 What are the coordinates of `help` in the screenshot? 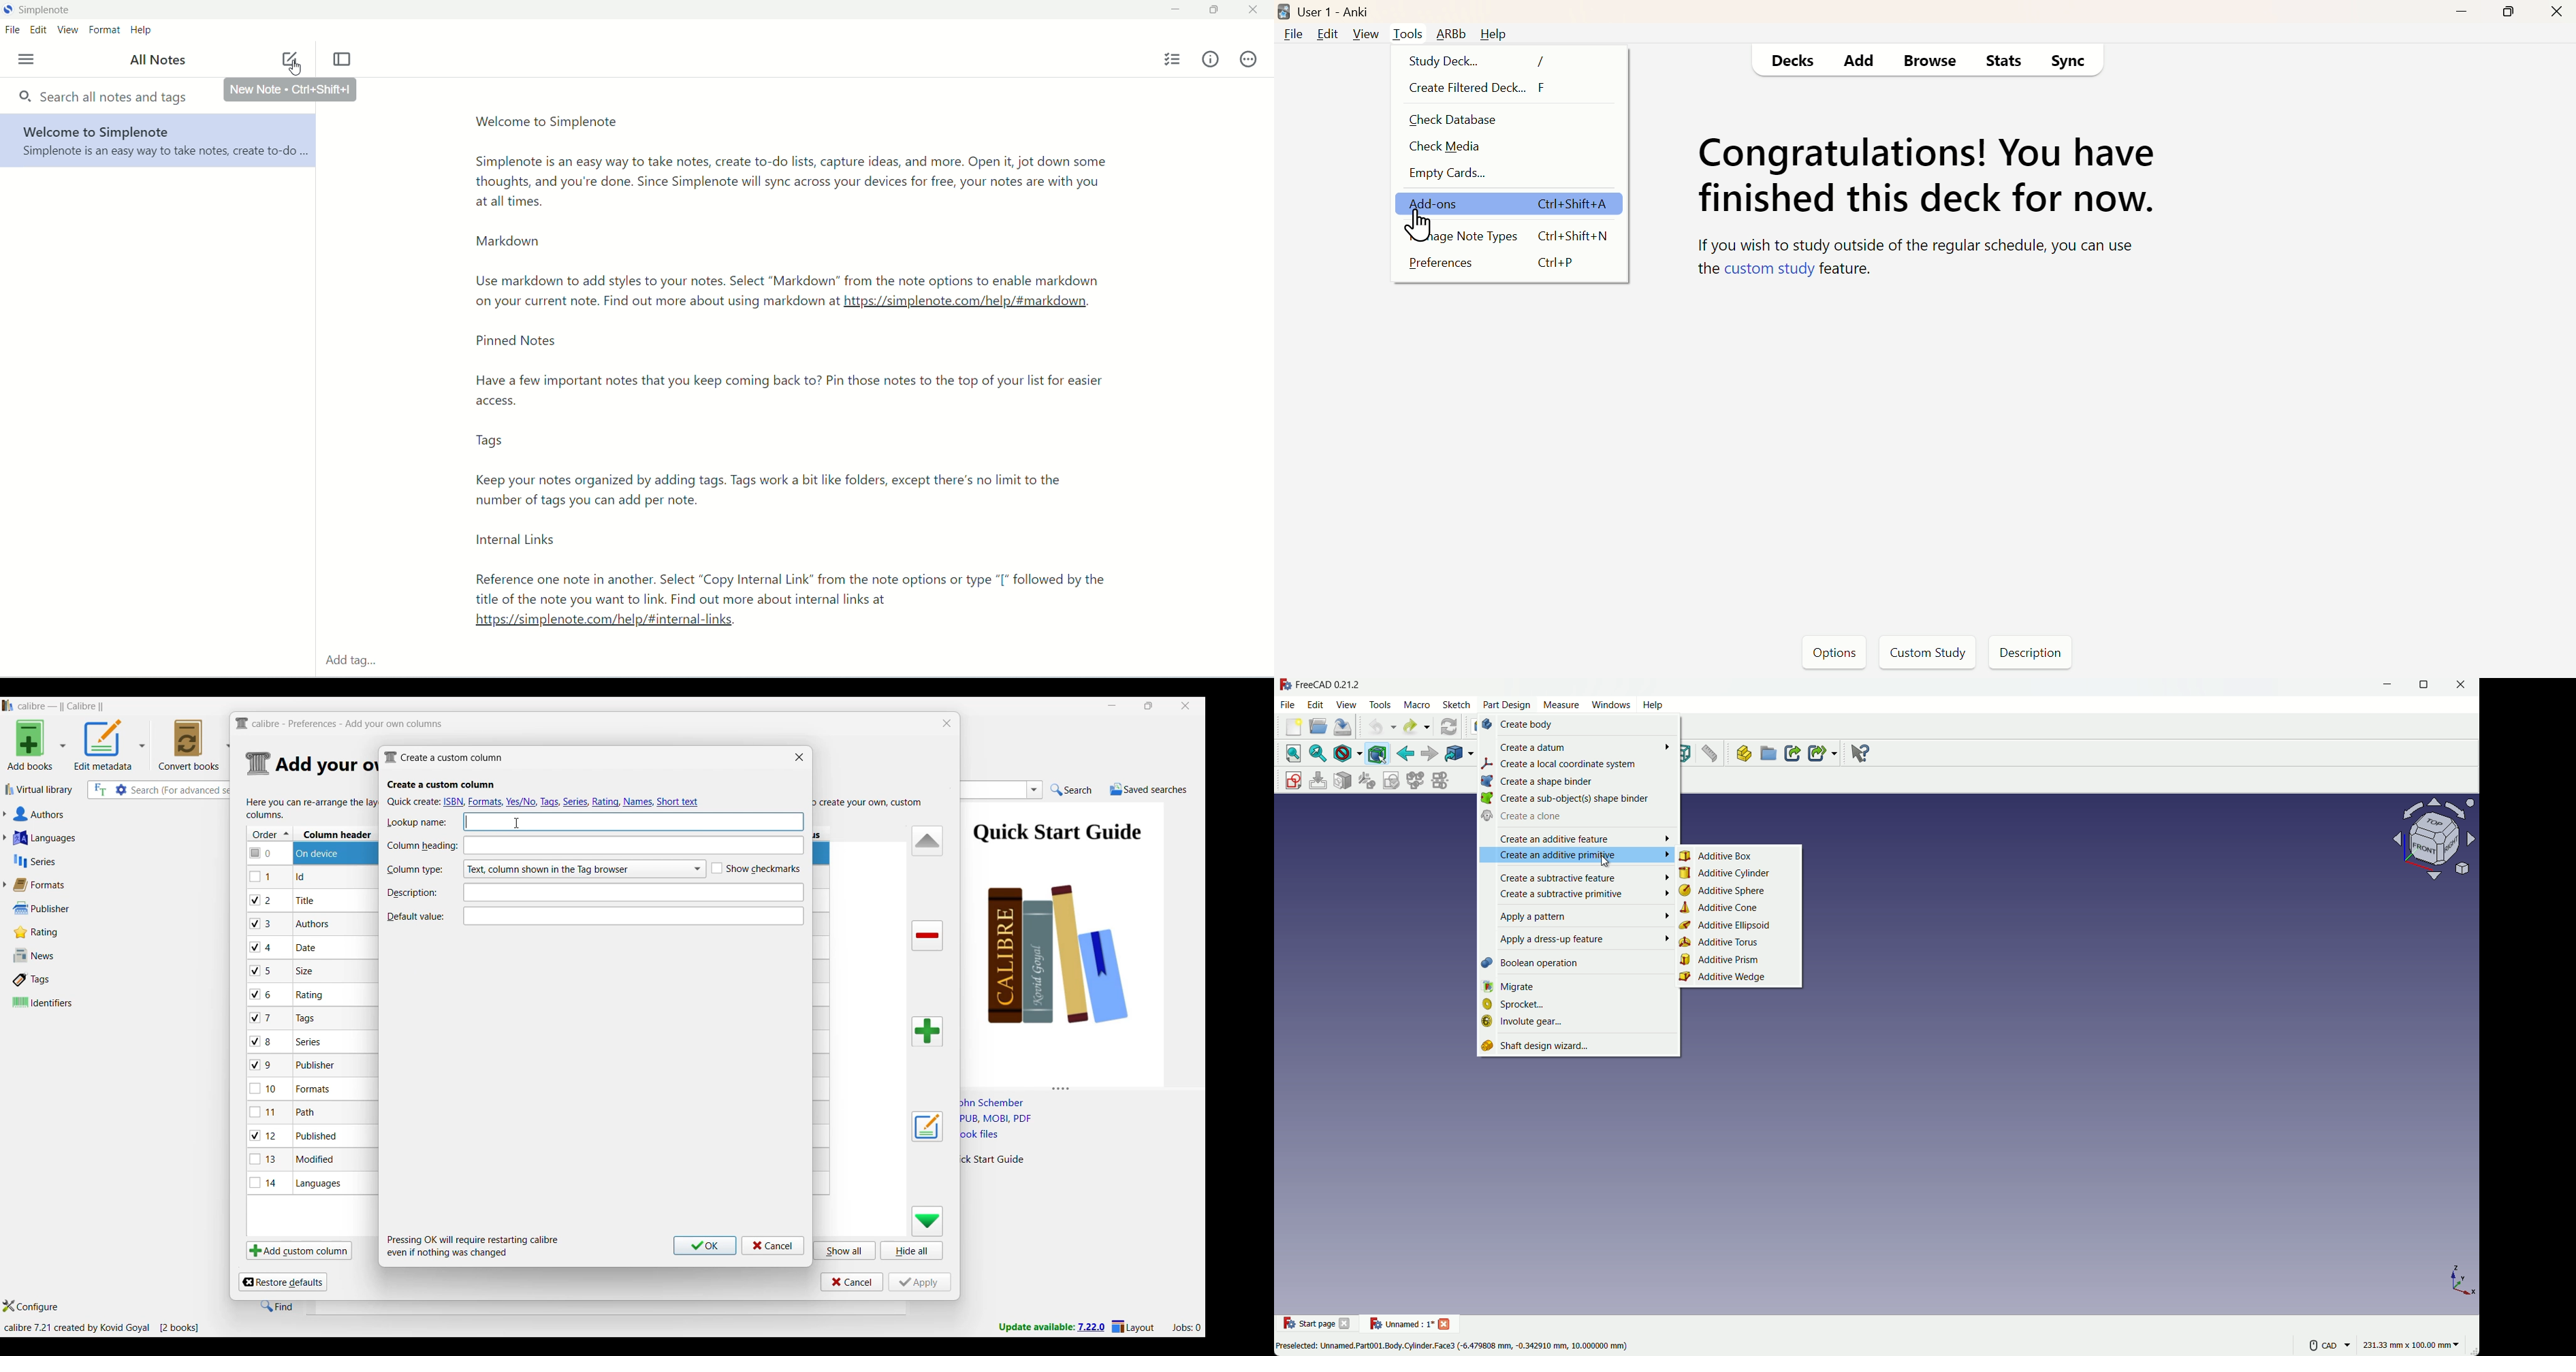 It's located at (144, 31).